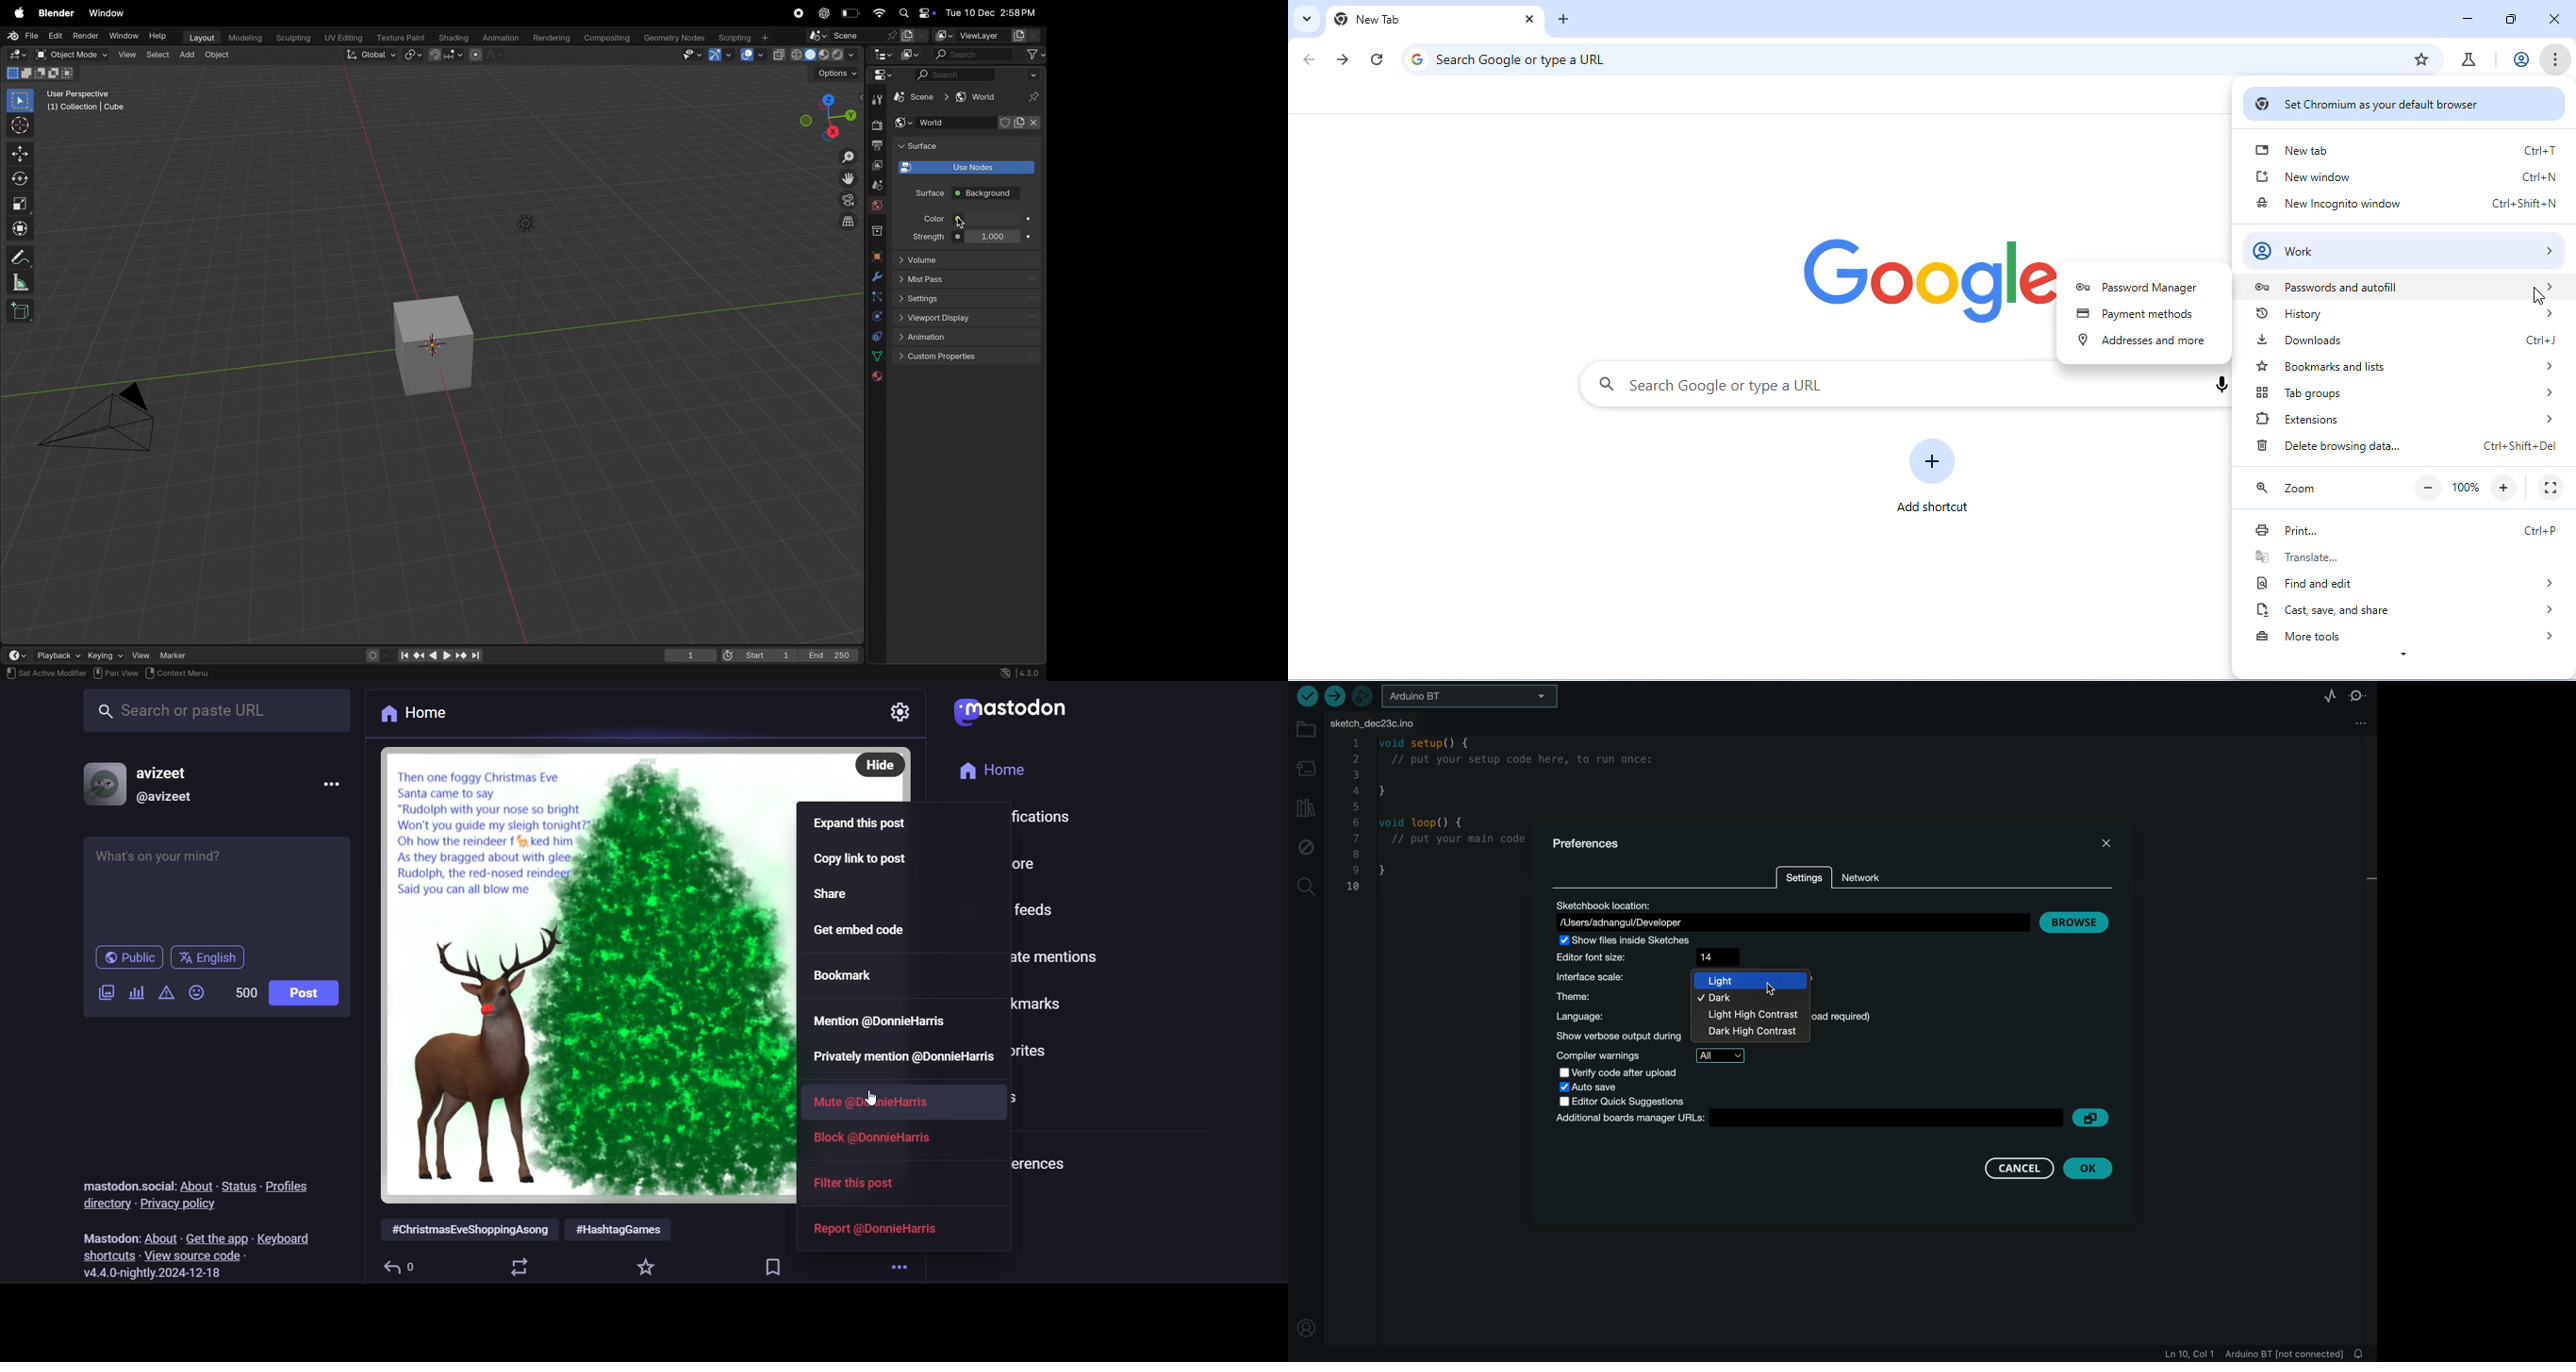 This screenshot has width=2576, height=1372. I want to click on id, so click(163, 798).